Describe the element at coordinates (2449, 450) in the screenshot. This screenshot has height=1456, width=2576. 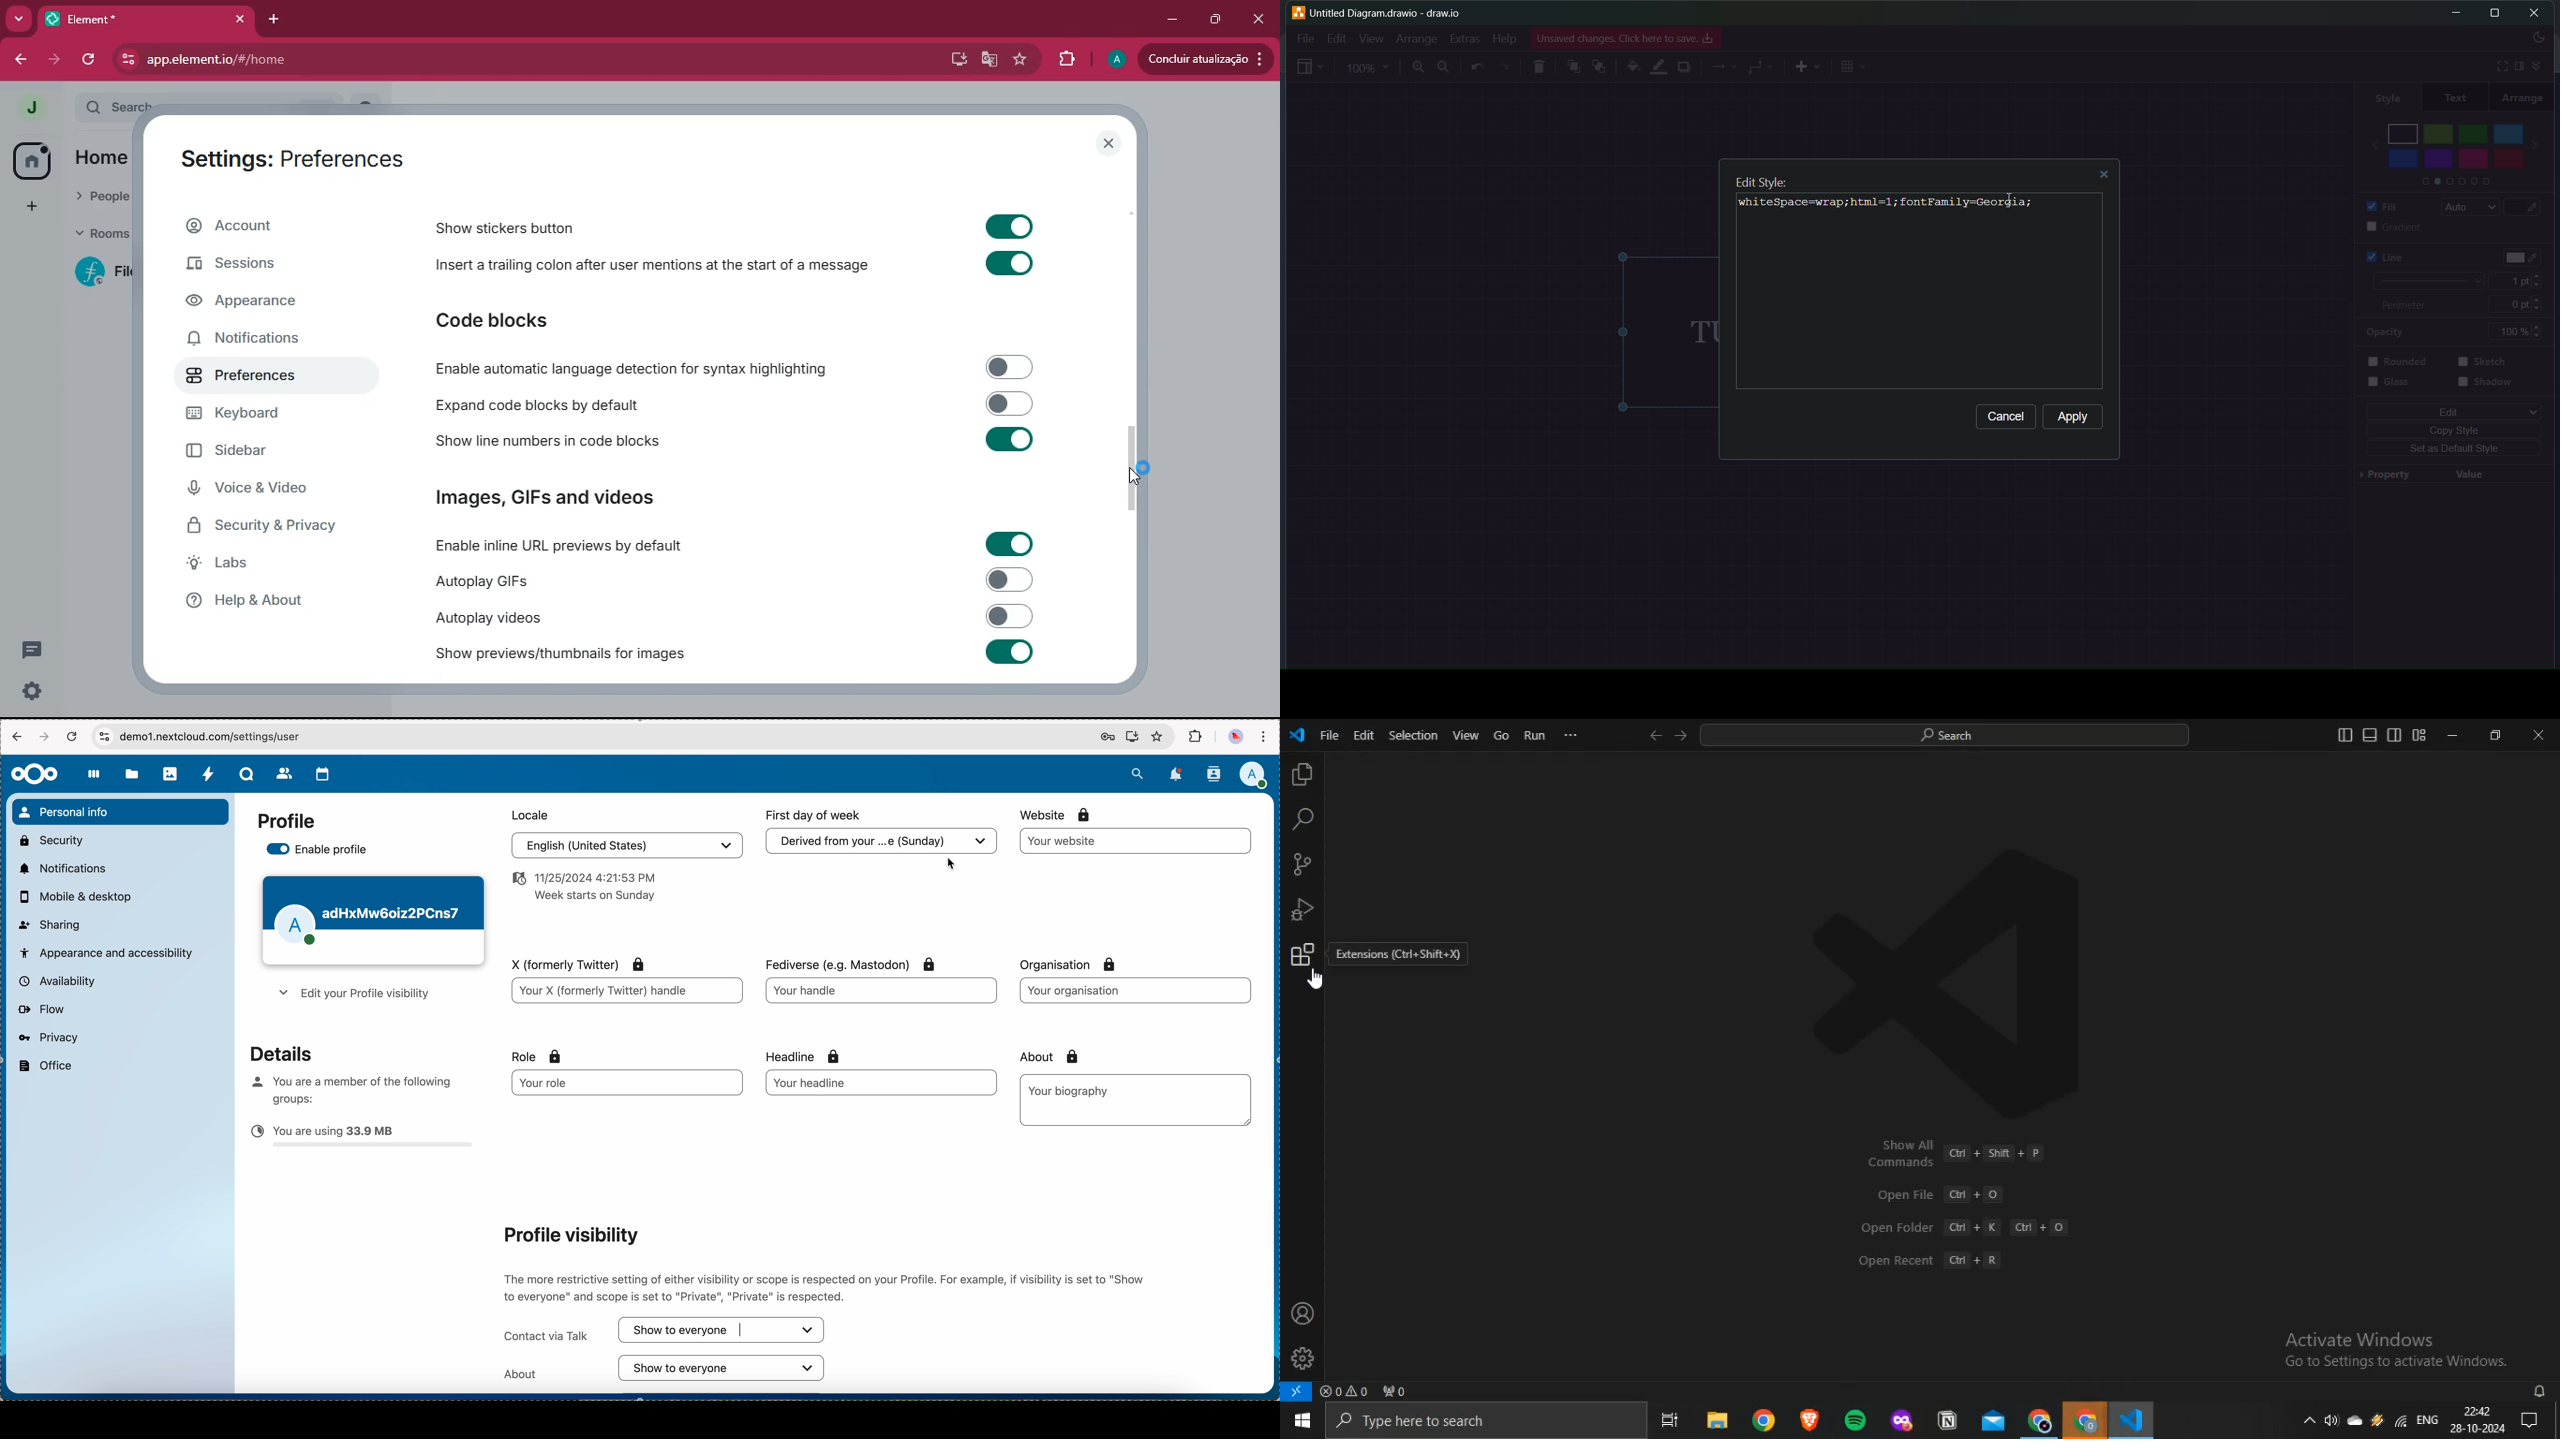
I see `set as default style` at that location.